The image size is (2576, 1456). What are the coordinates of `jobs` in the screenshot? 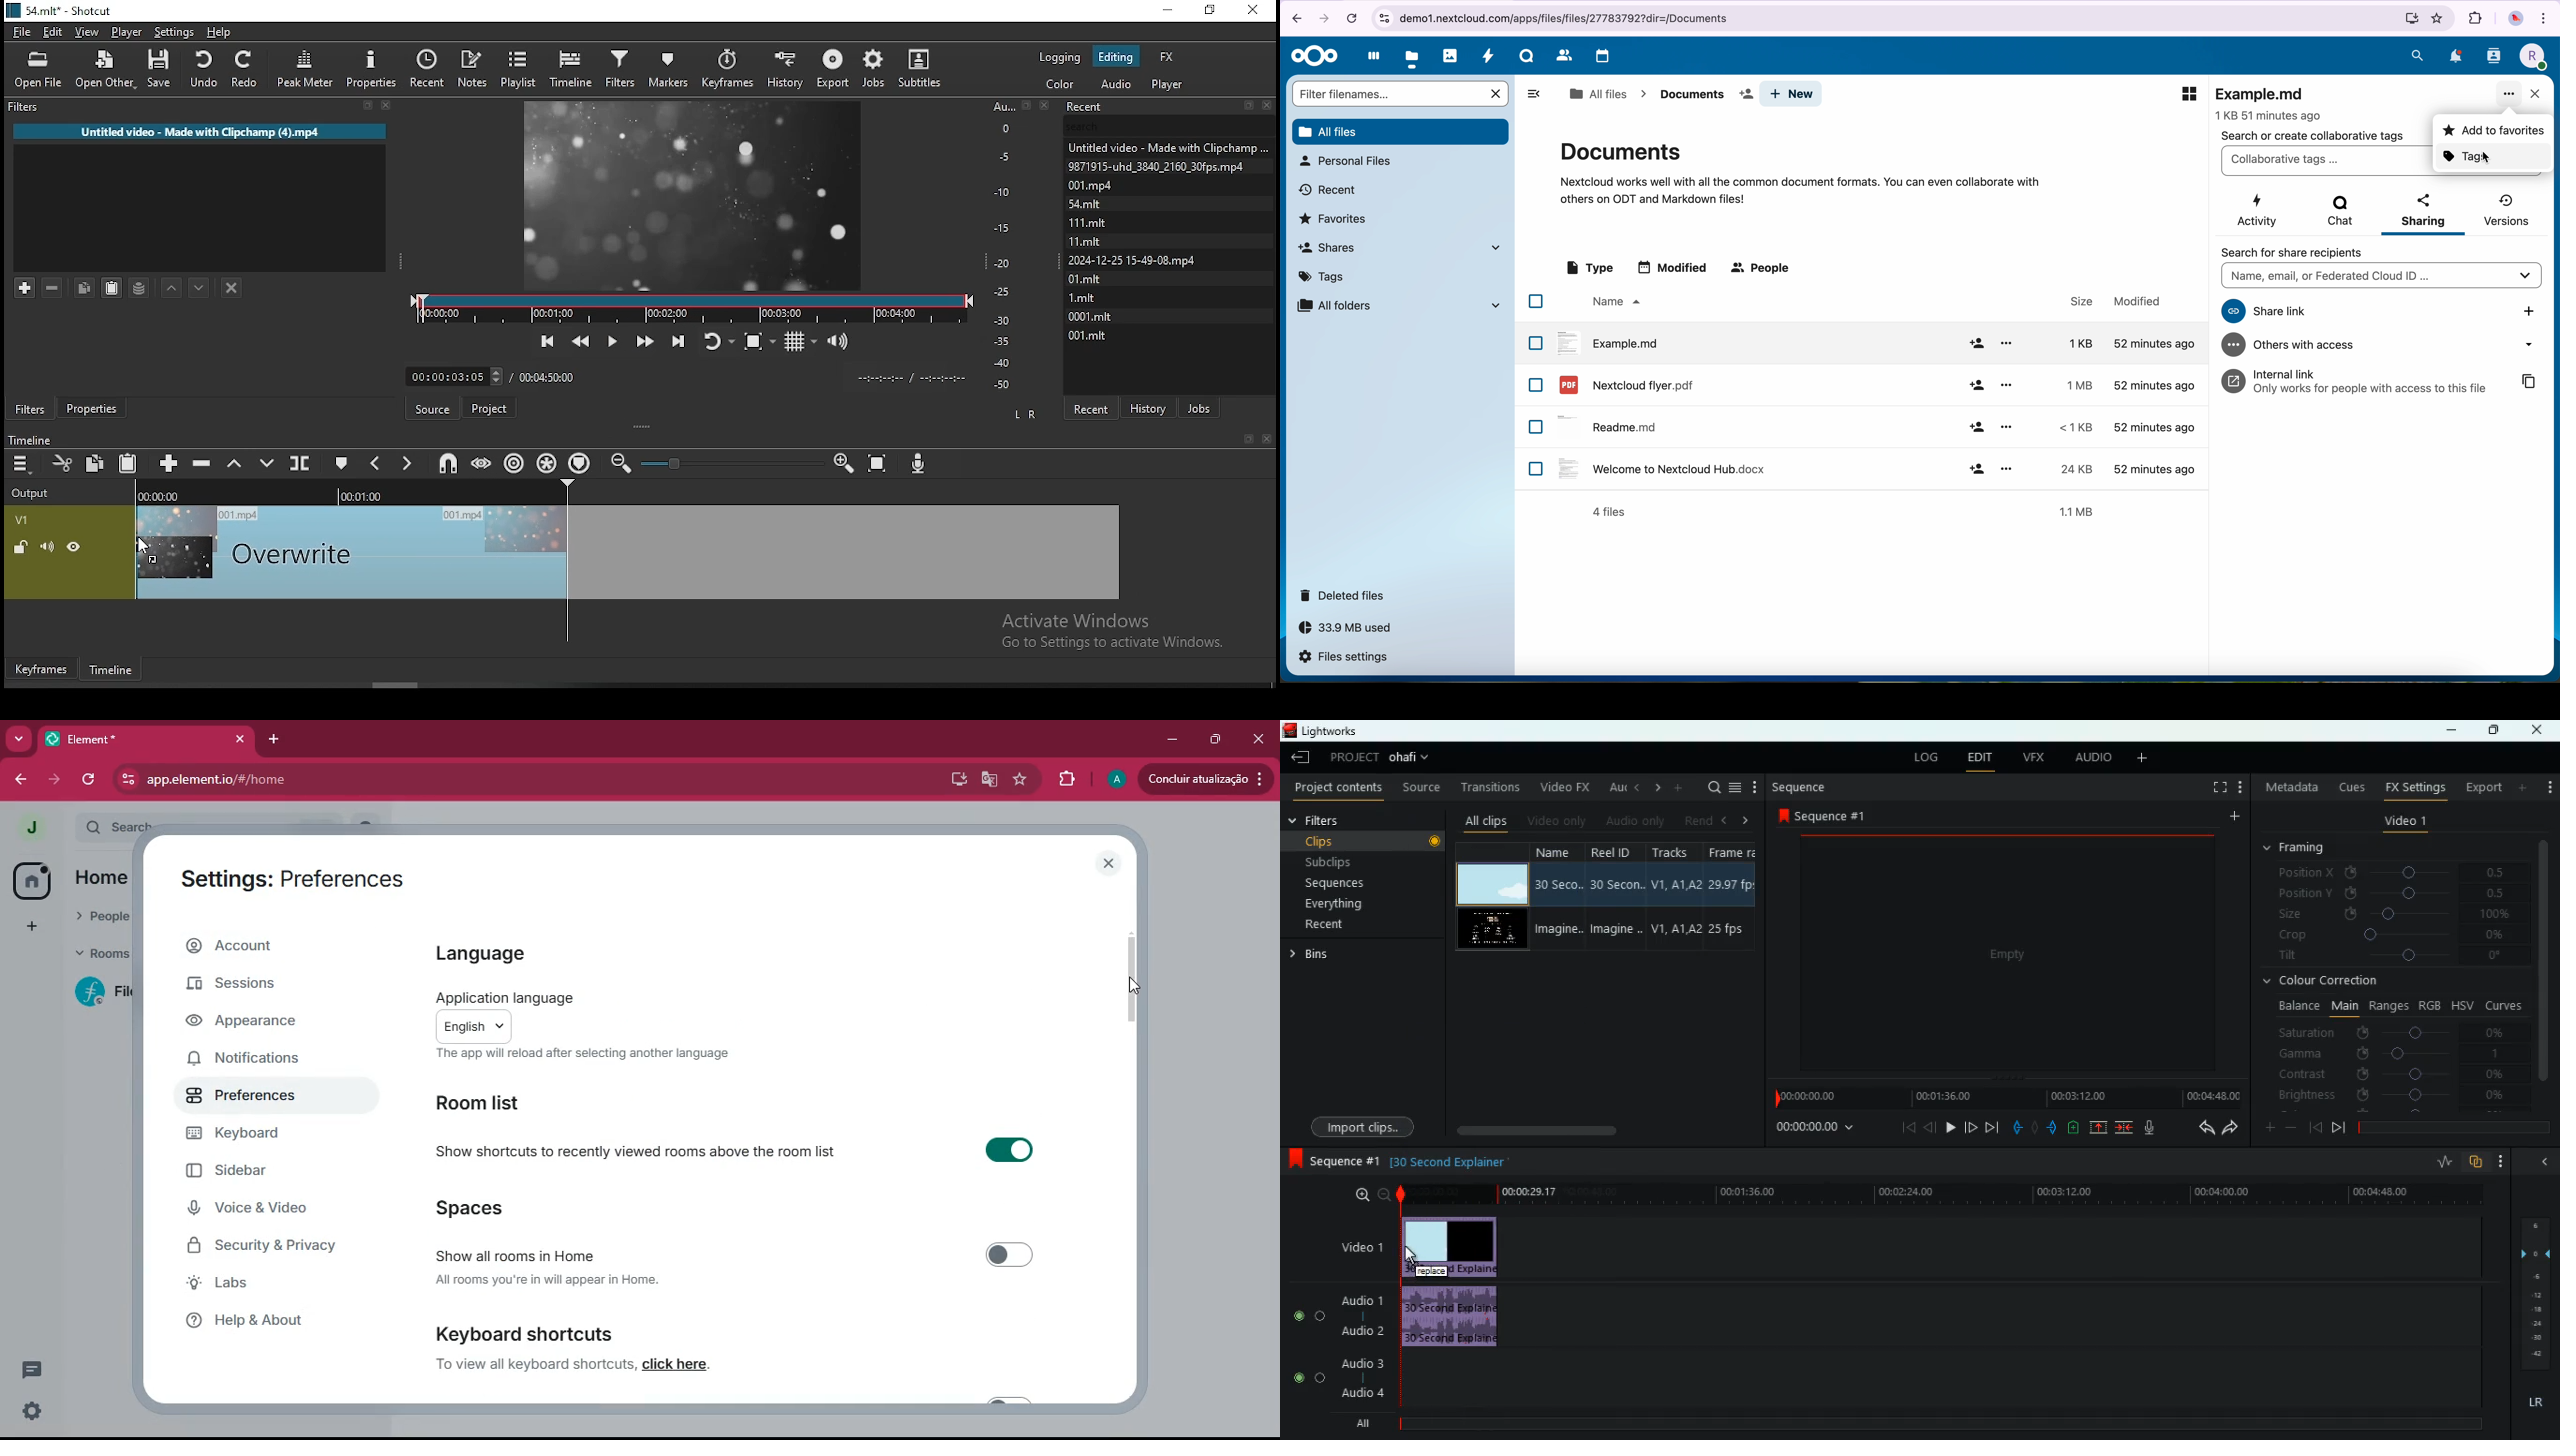 It's located at (1201, 408).